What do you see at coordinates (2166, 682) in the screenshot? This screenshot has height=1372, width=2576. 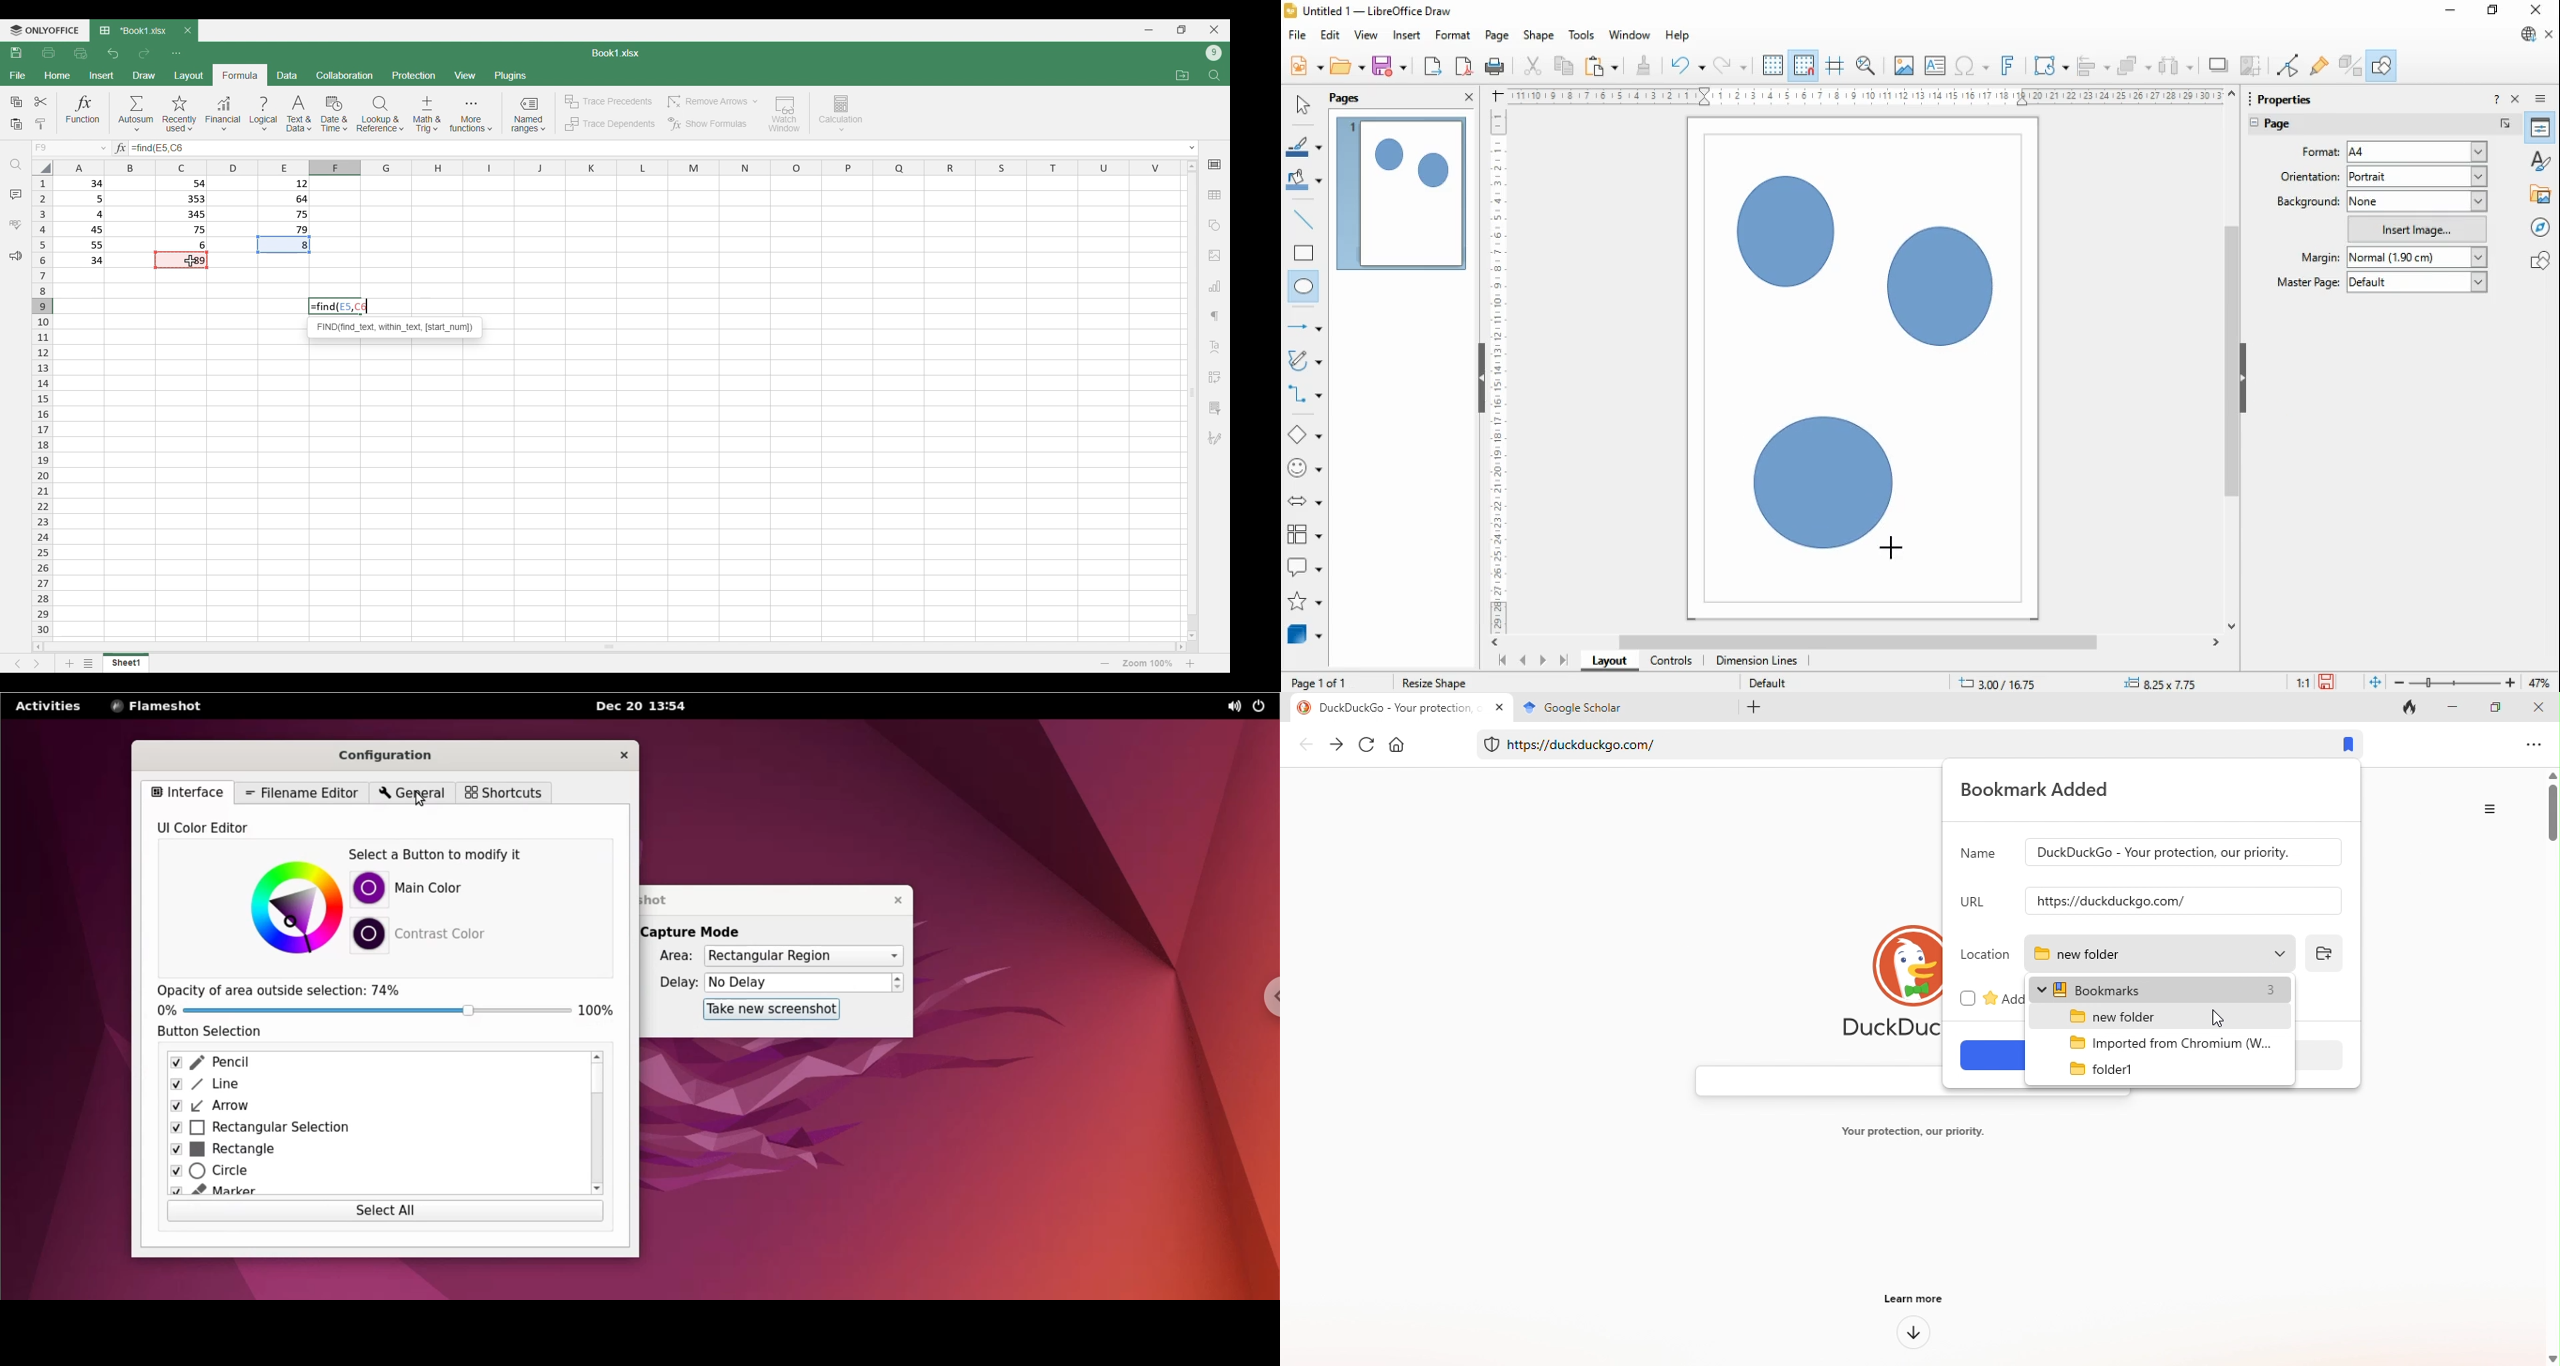 I see `+= 0,00x 0.00` at bounding box center [2166, 682].